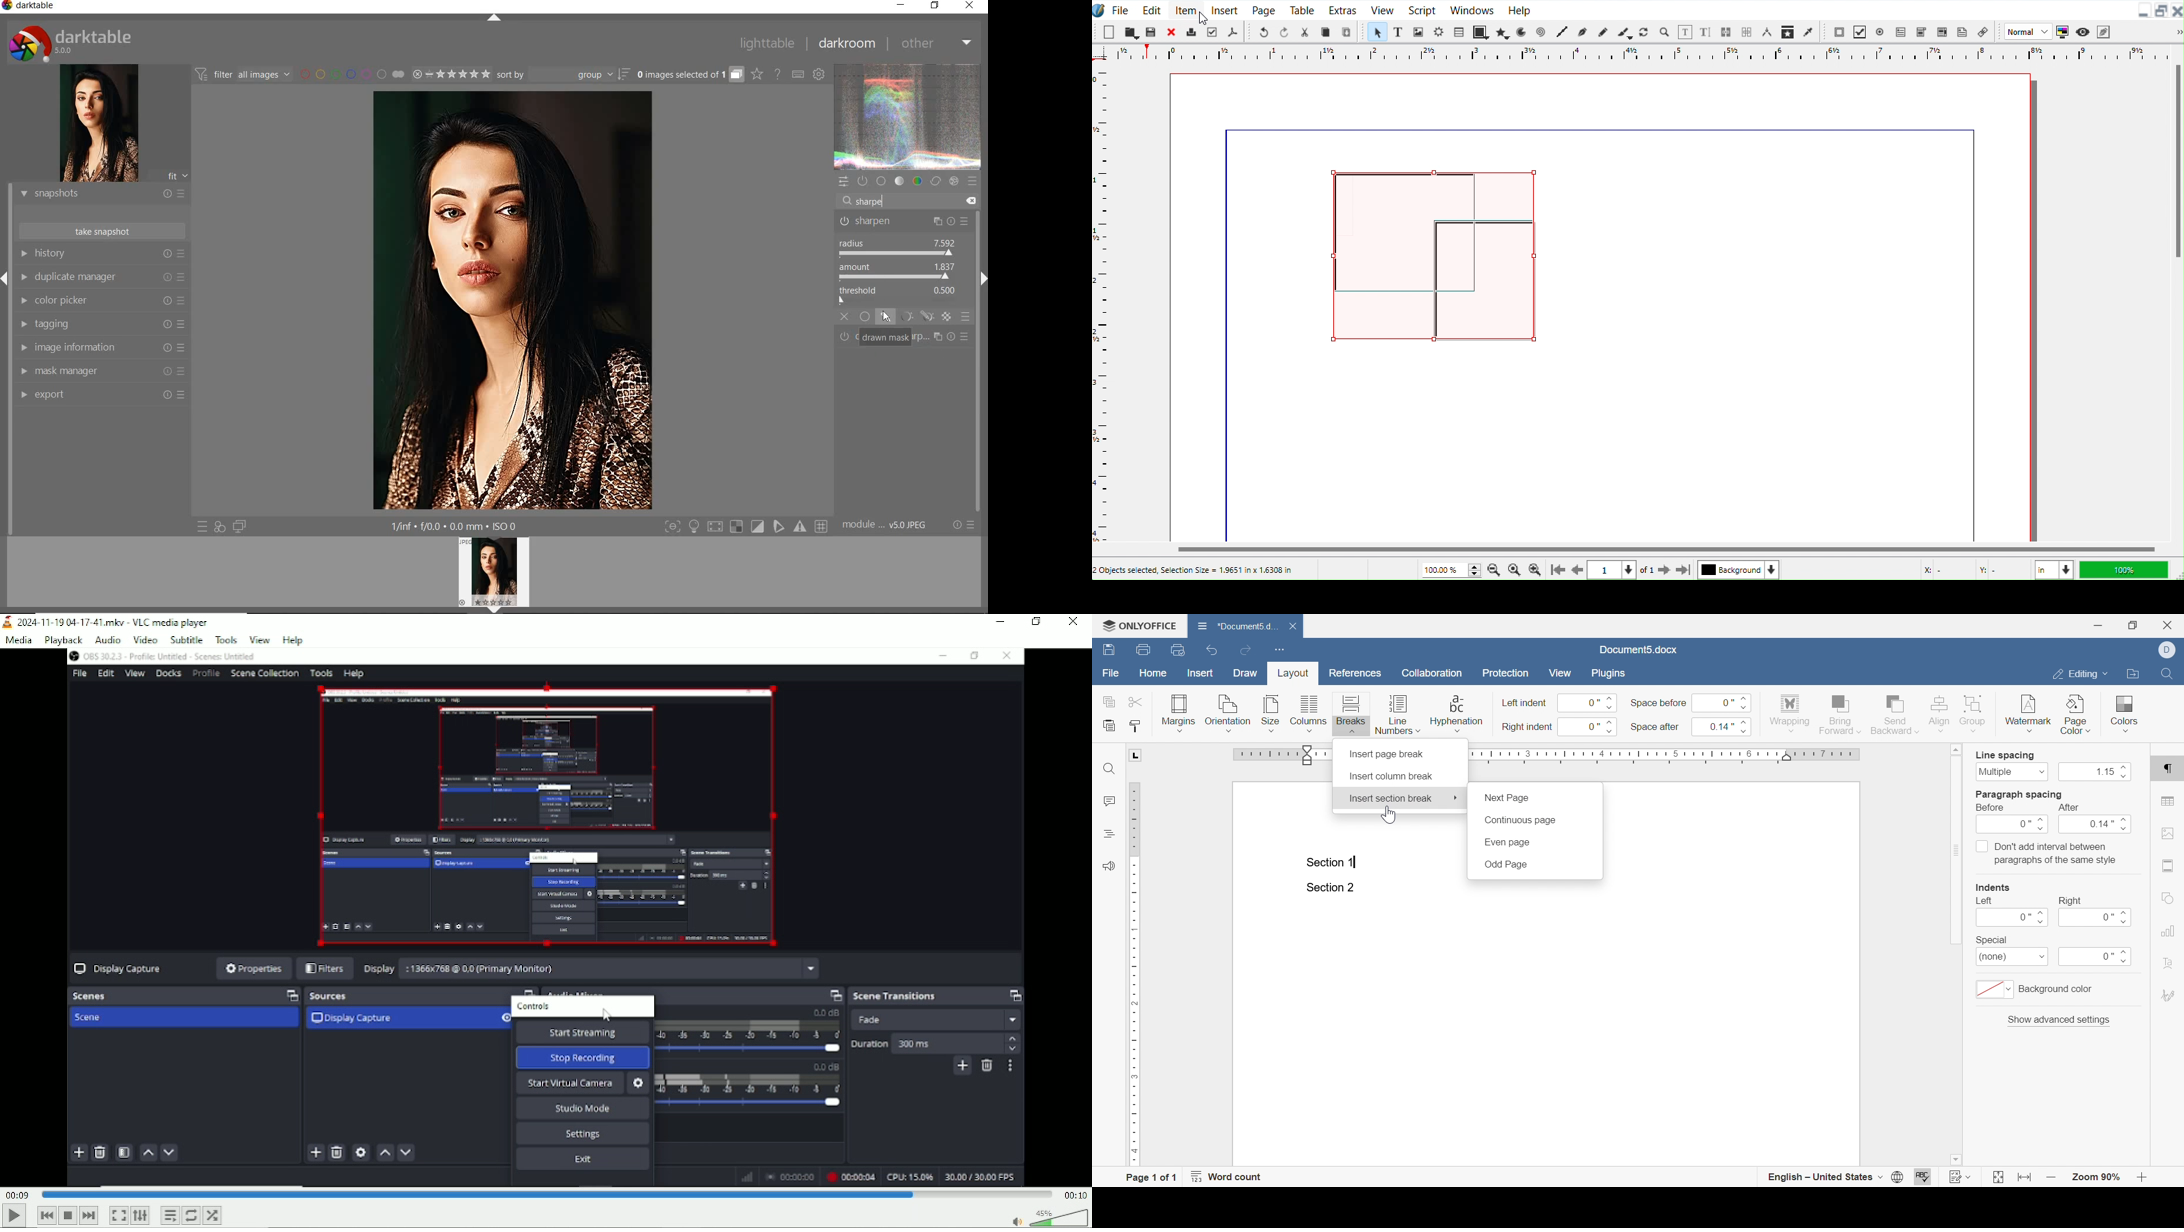 The image size is (2184, 1232). Describe the element at coordinates (937, 338) in the screenshot. I see `sign` at that location.